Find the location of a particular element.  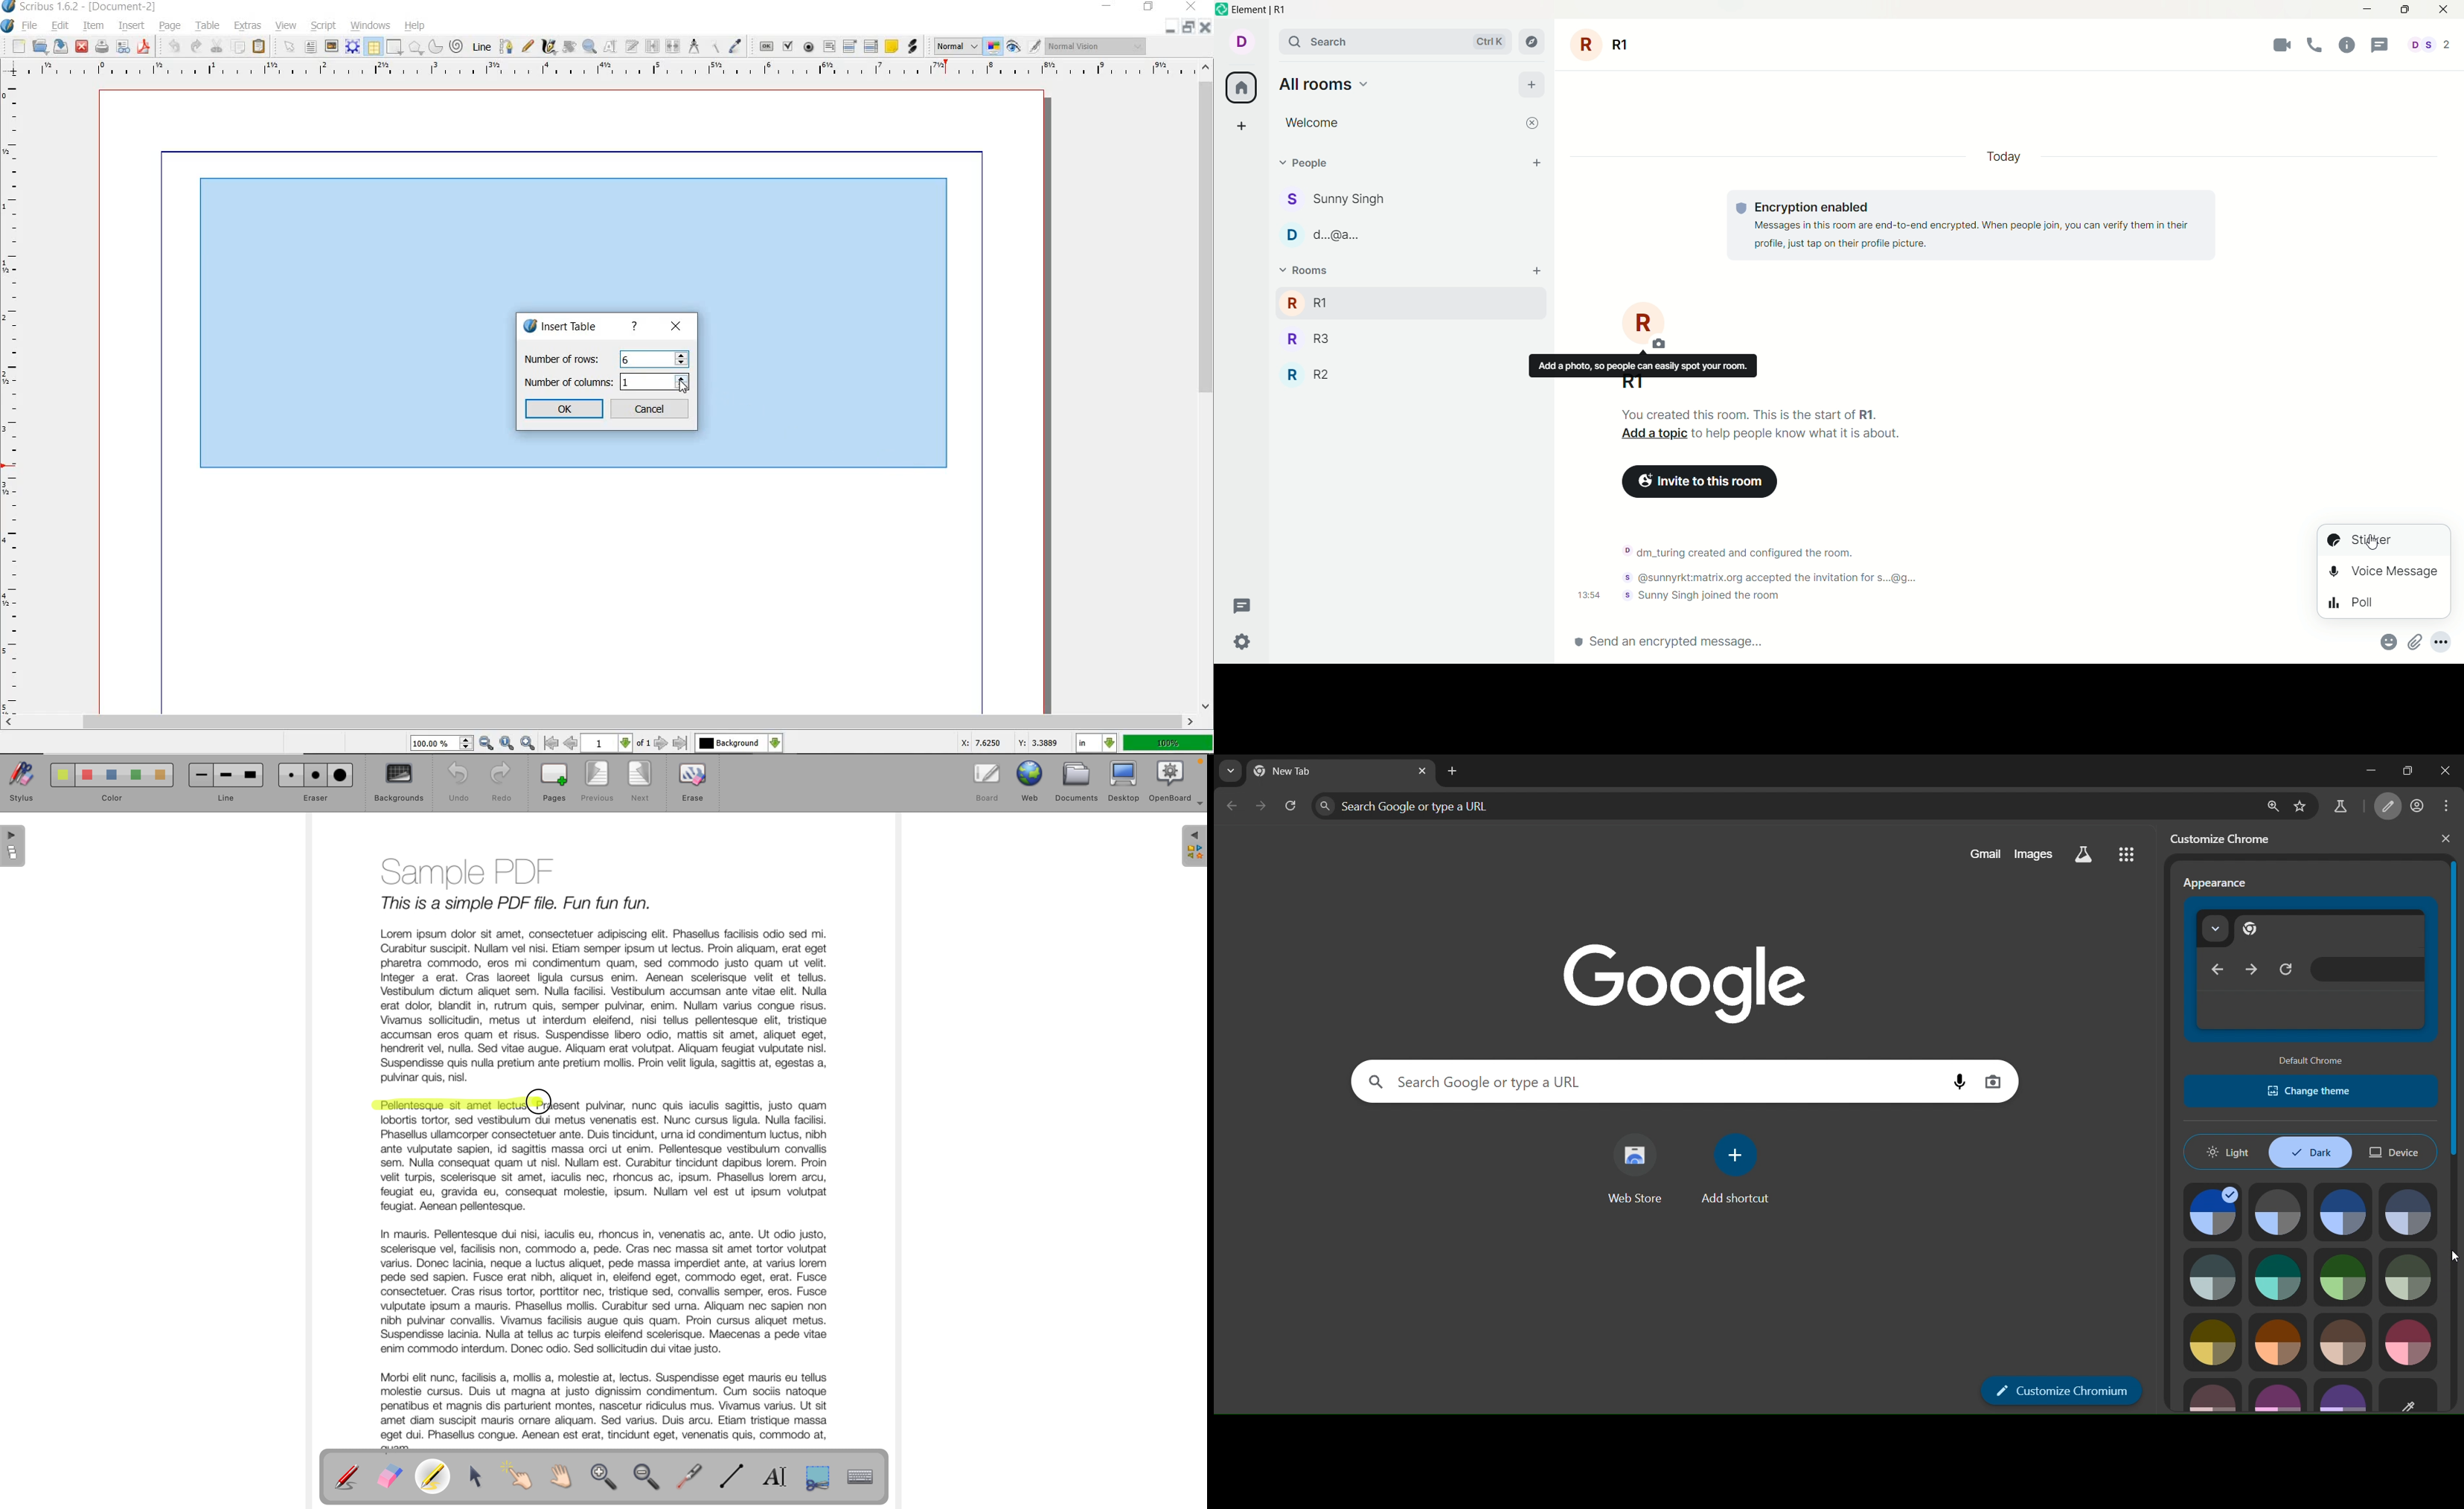

close is located at coordinates (1190, 7).